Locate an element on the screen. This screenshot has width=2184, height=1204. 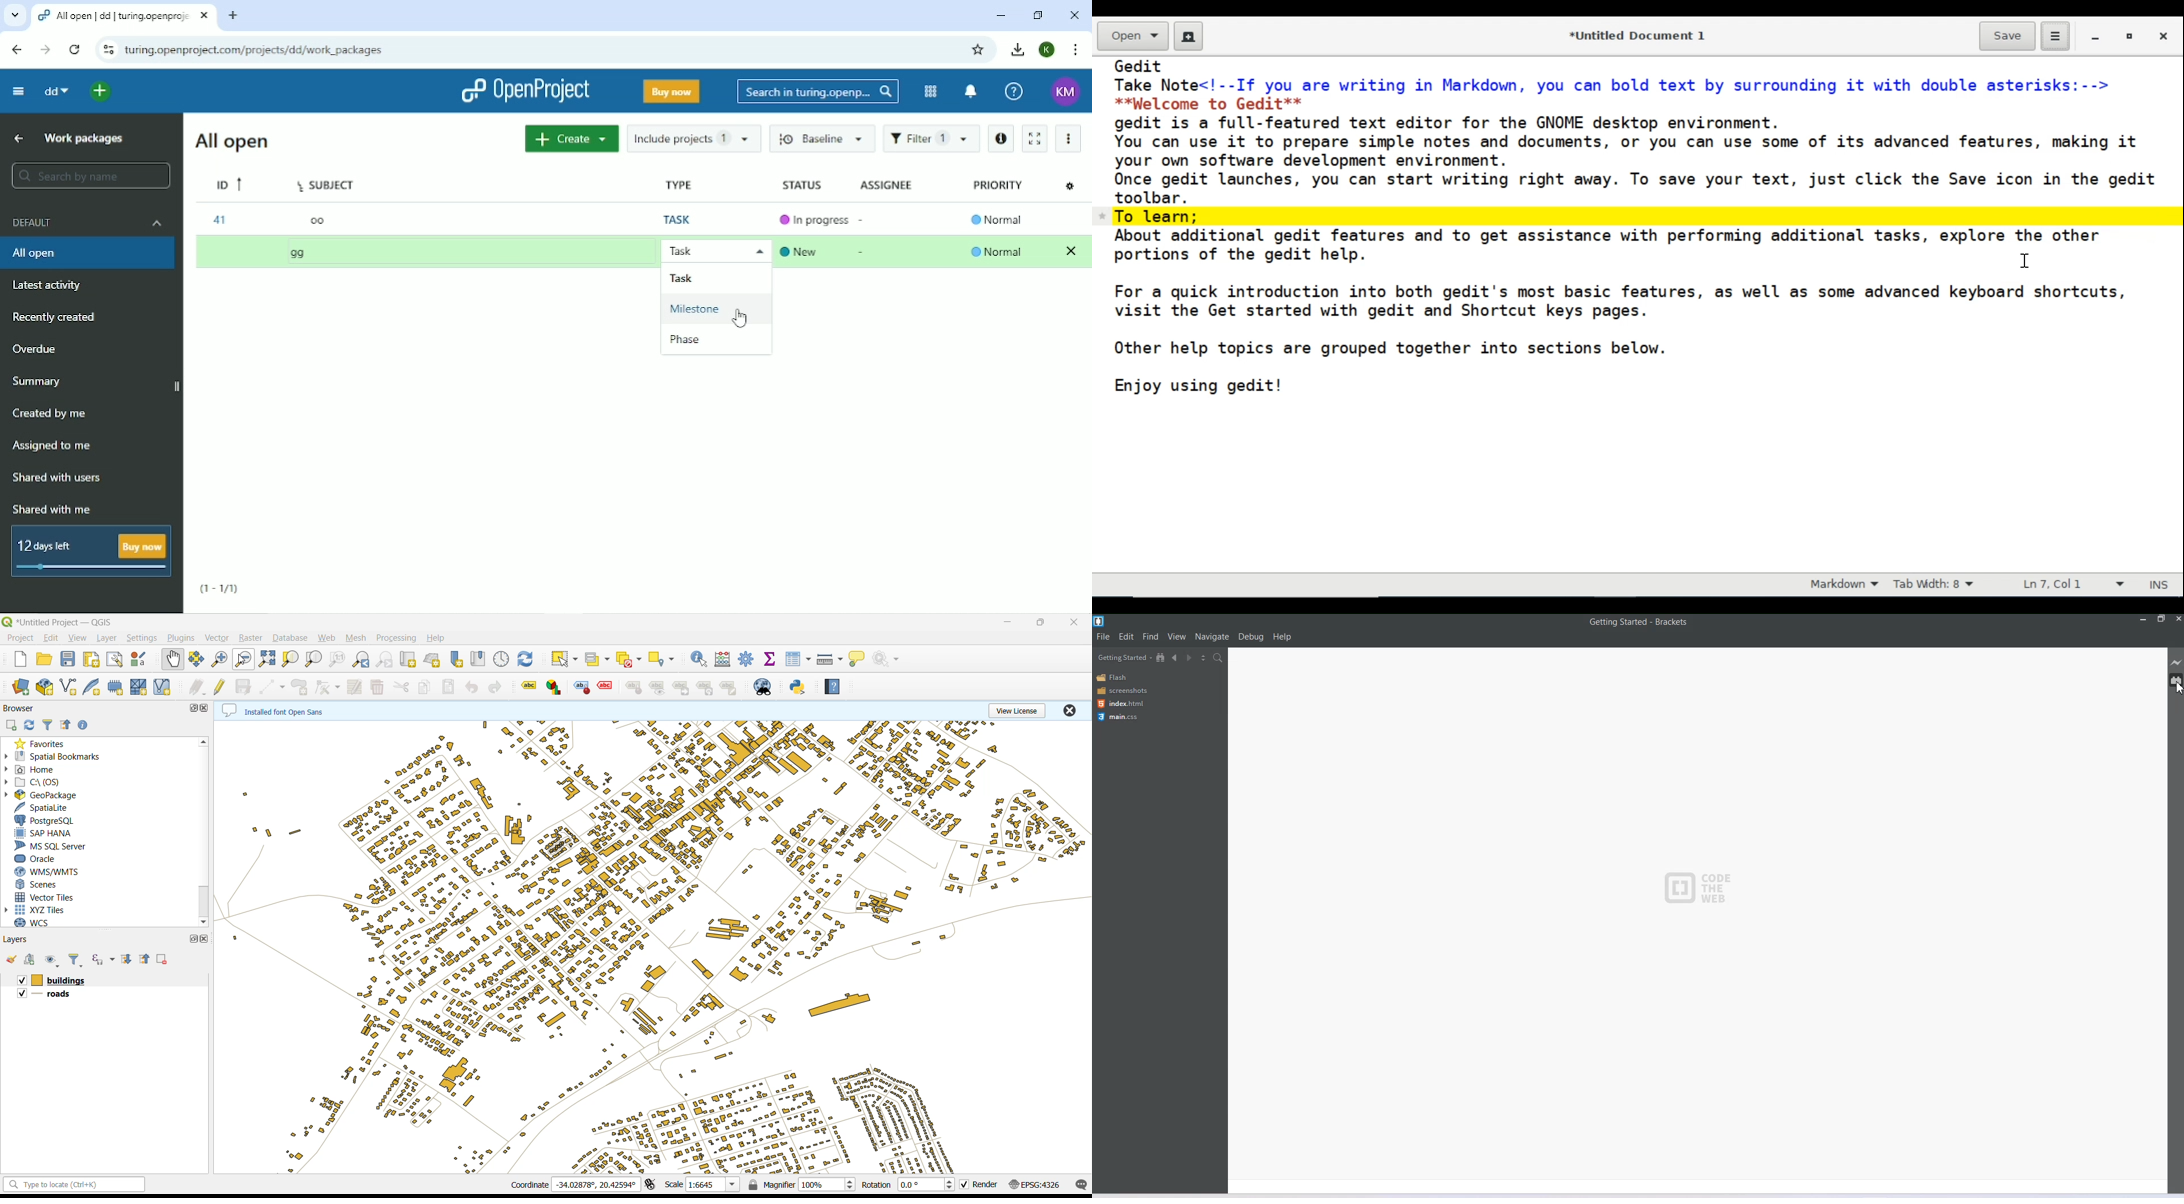
Show file in Tree is located at coordinates (1161, 657).